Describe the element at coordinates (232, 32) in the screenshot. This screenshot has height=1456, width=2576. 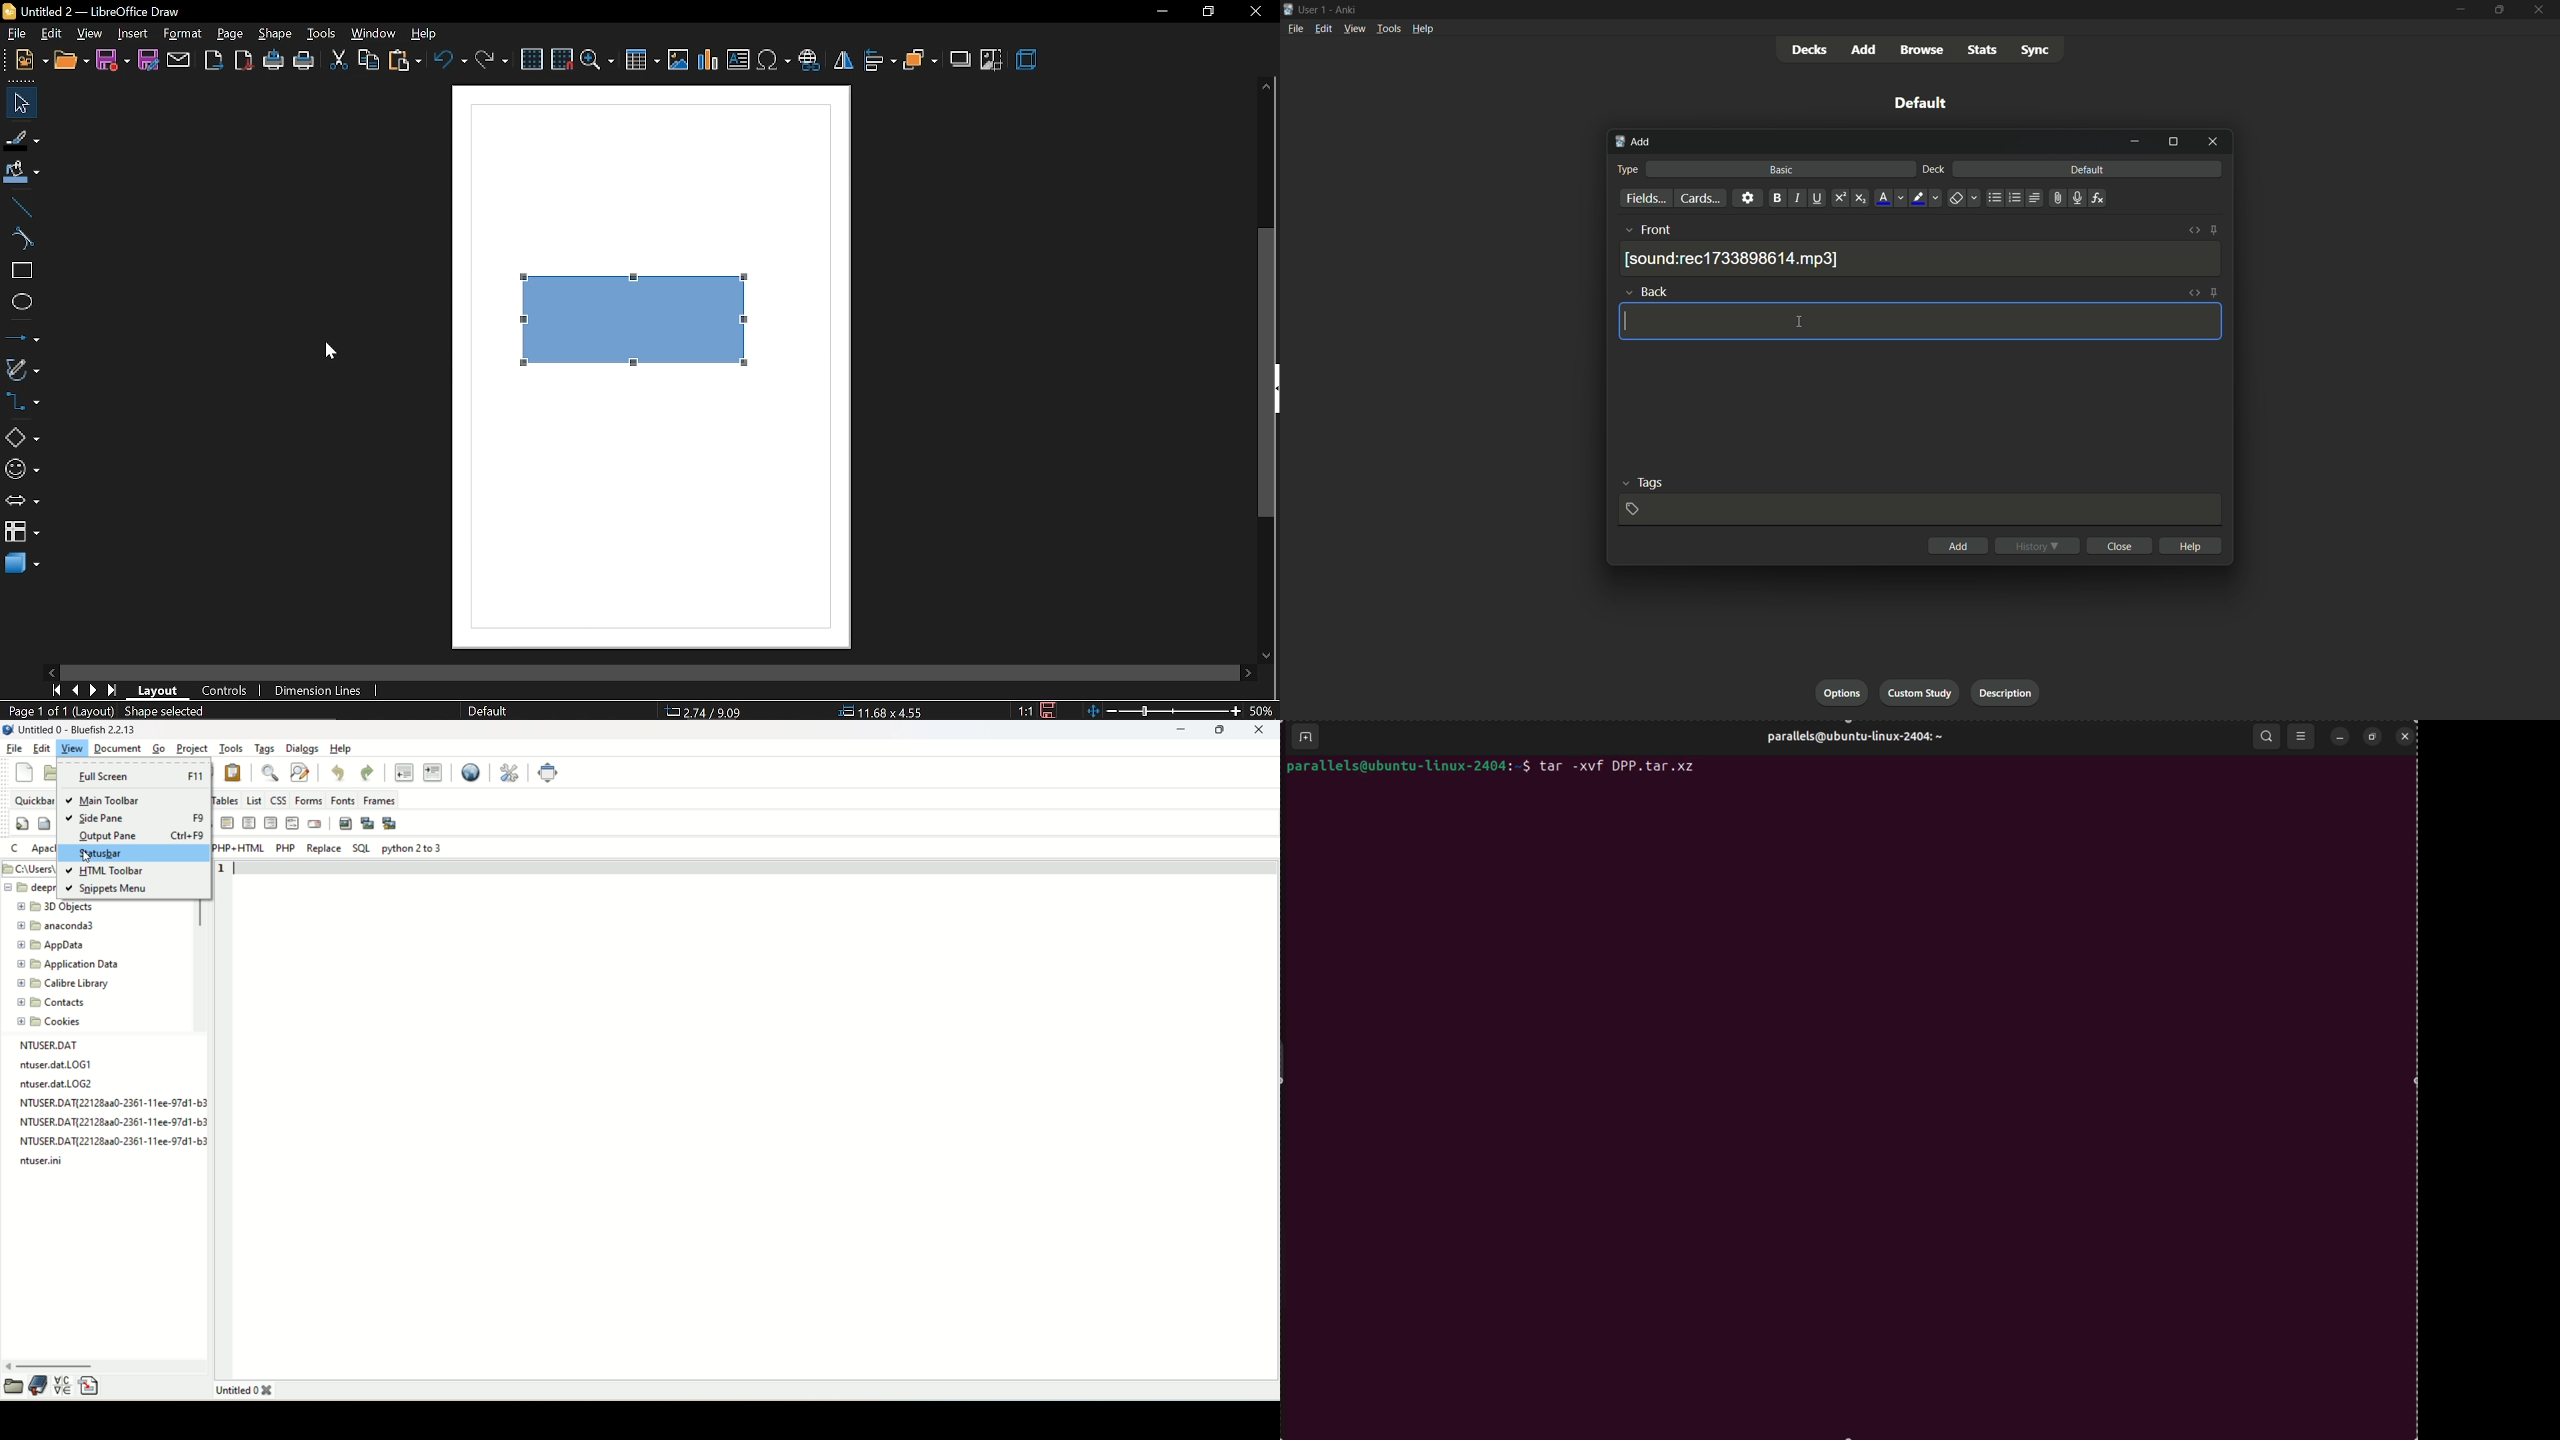
I see `page` at that location.